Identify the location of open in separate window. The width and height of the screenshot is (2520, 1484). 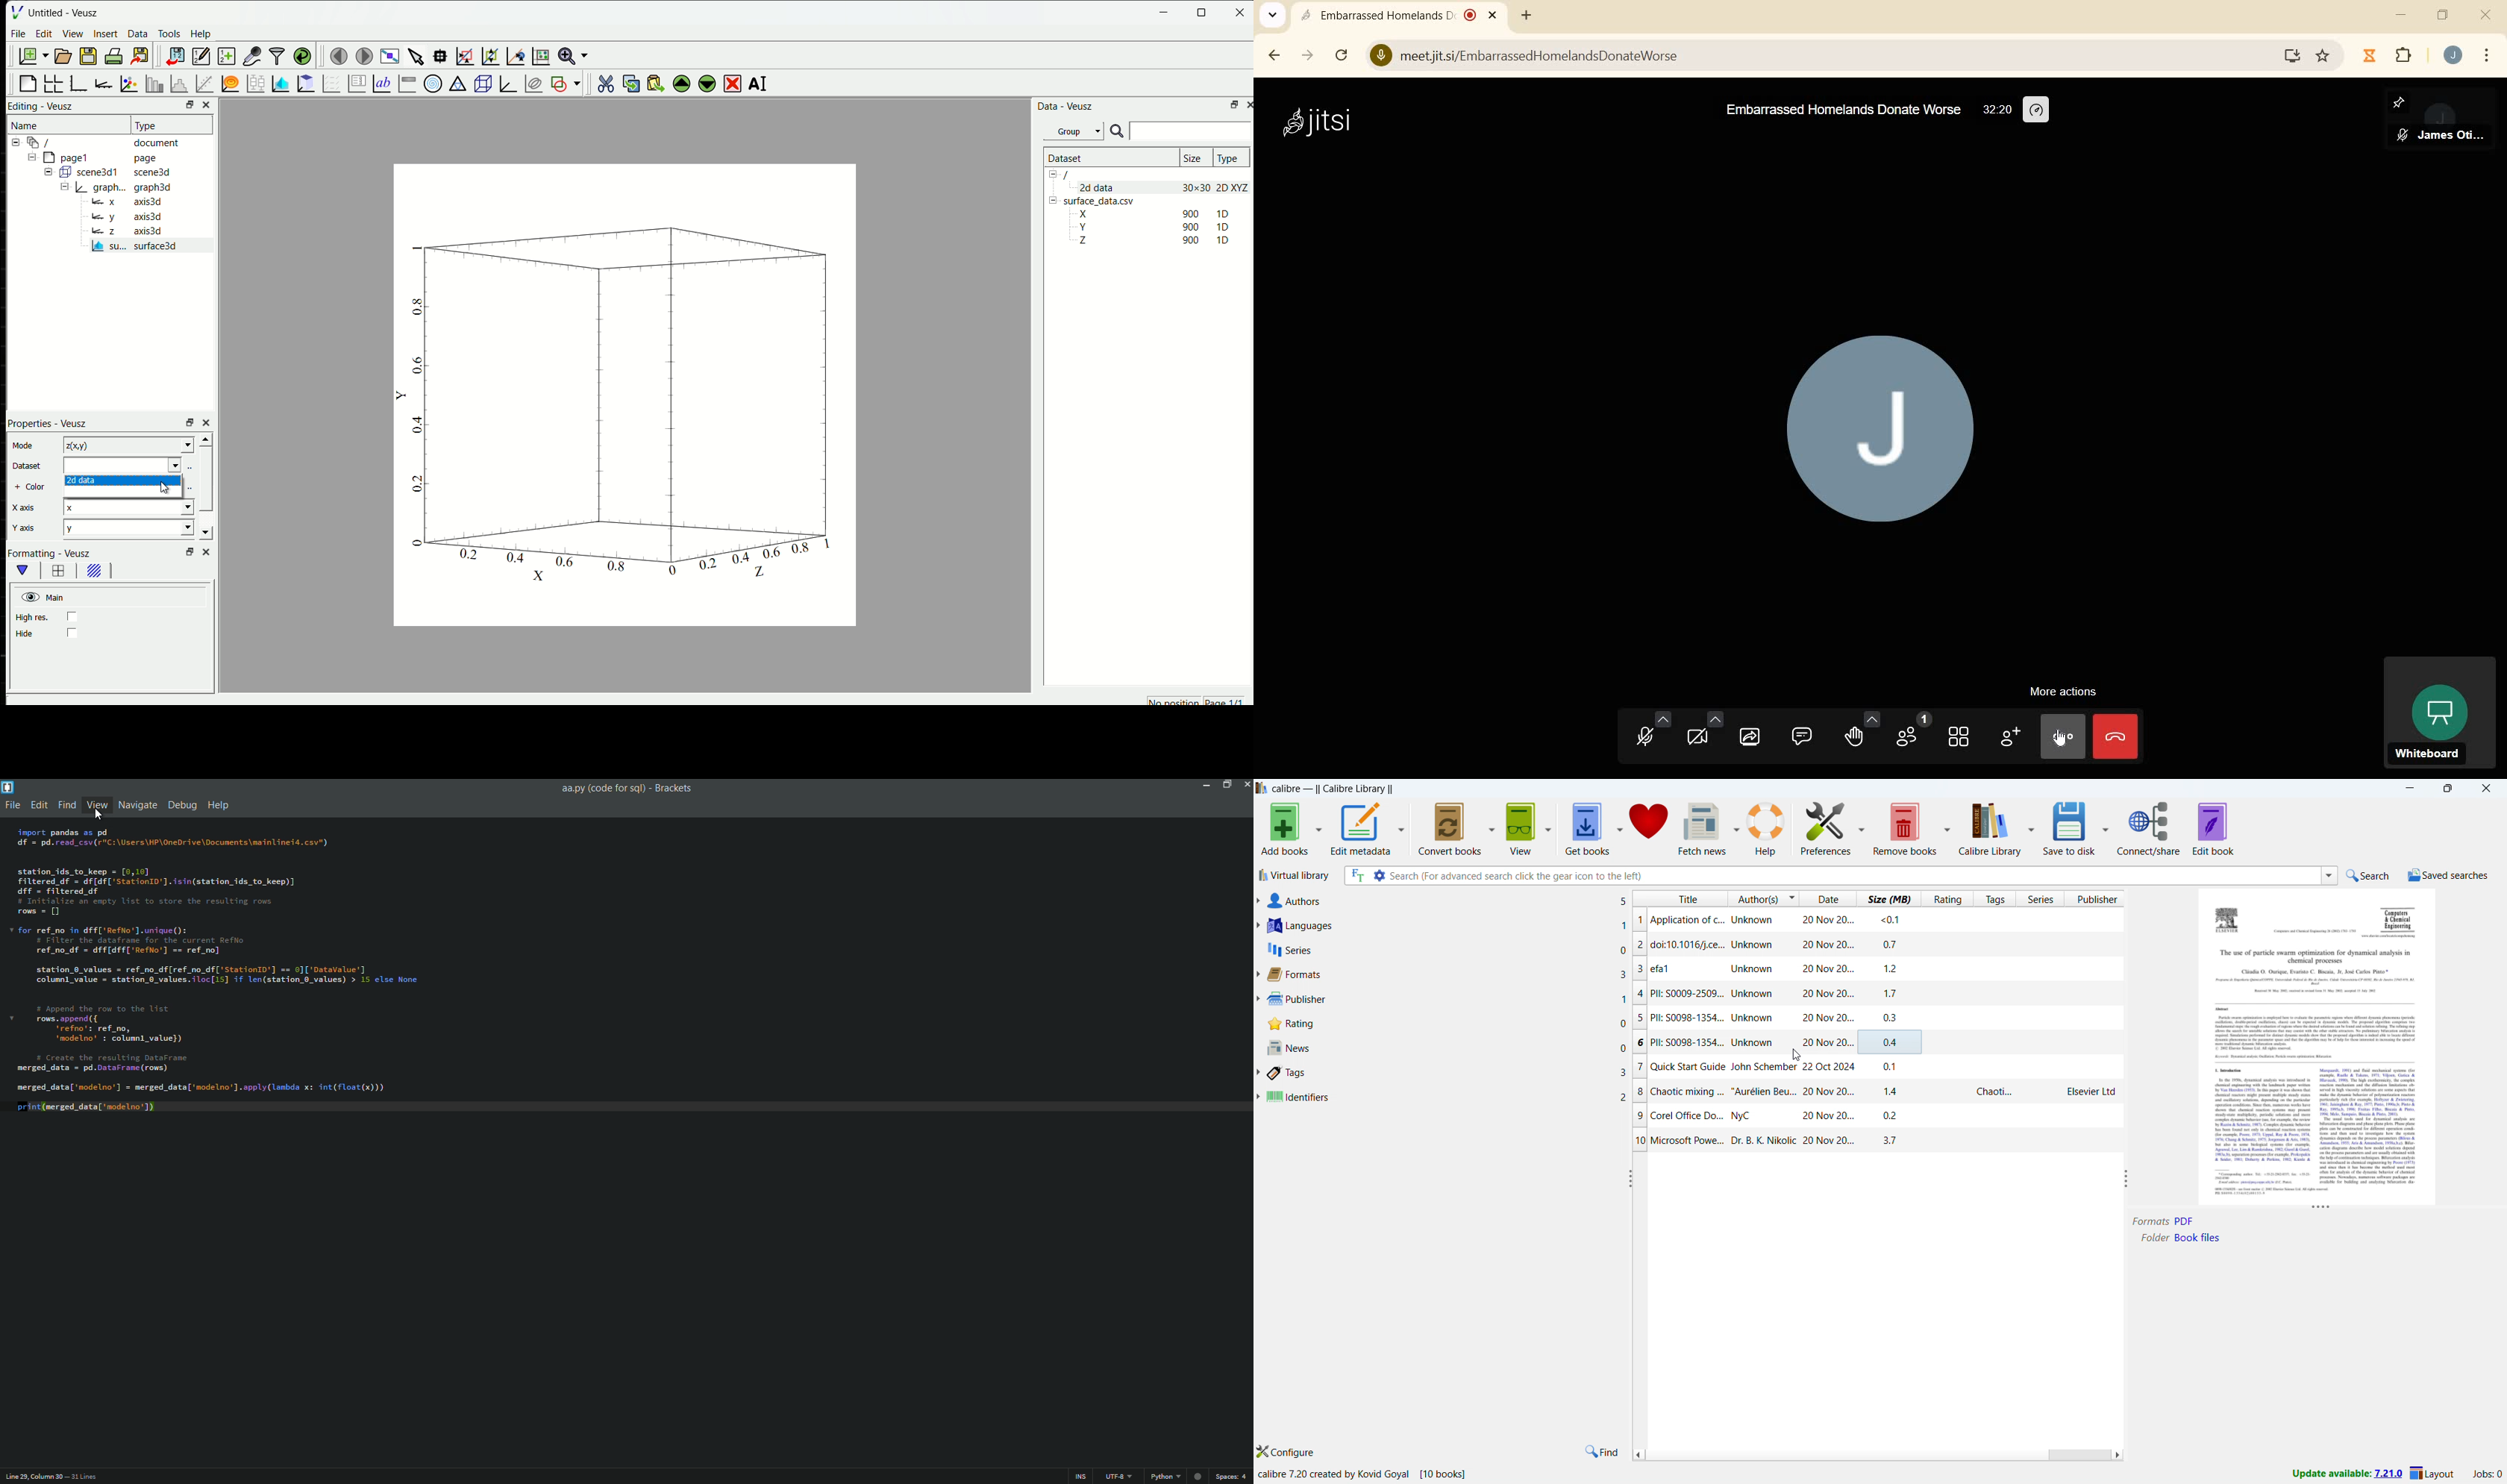
(191, 422).